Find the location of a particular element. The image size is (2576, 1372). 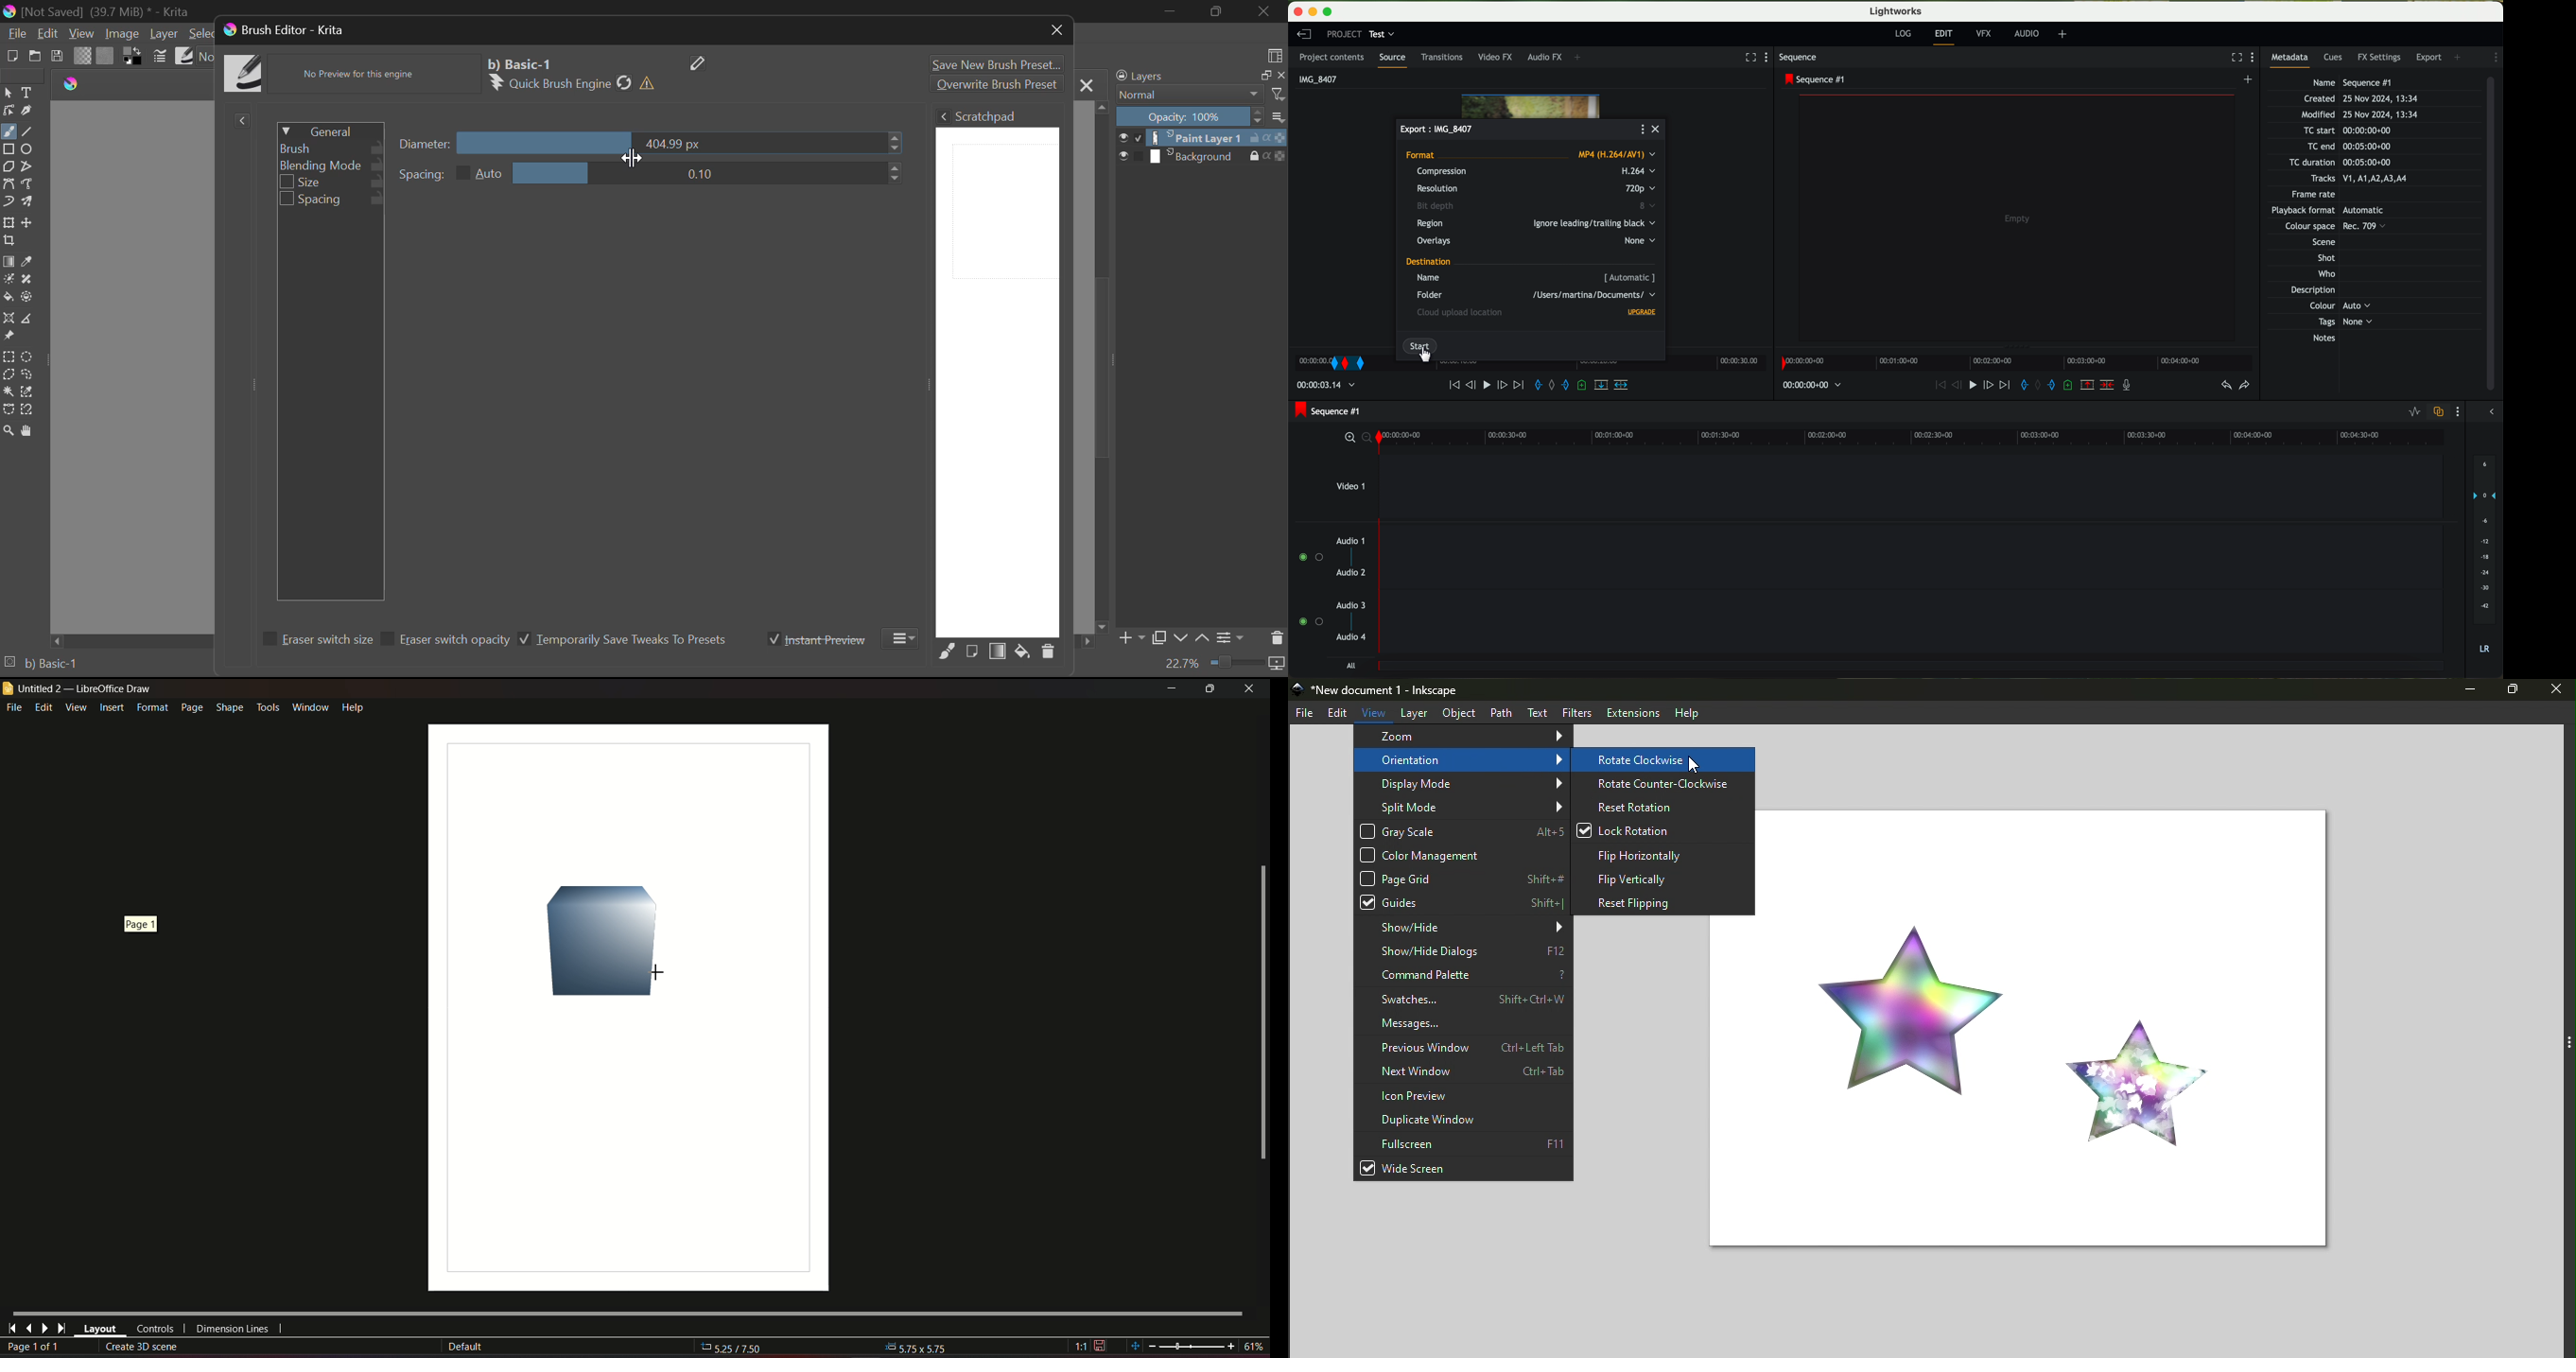

format is located at coordinates (1531, 156).